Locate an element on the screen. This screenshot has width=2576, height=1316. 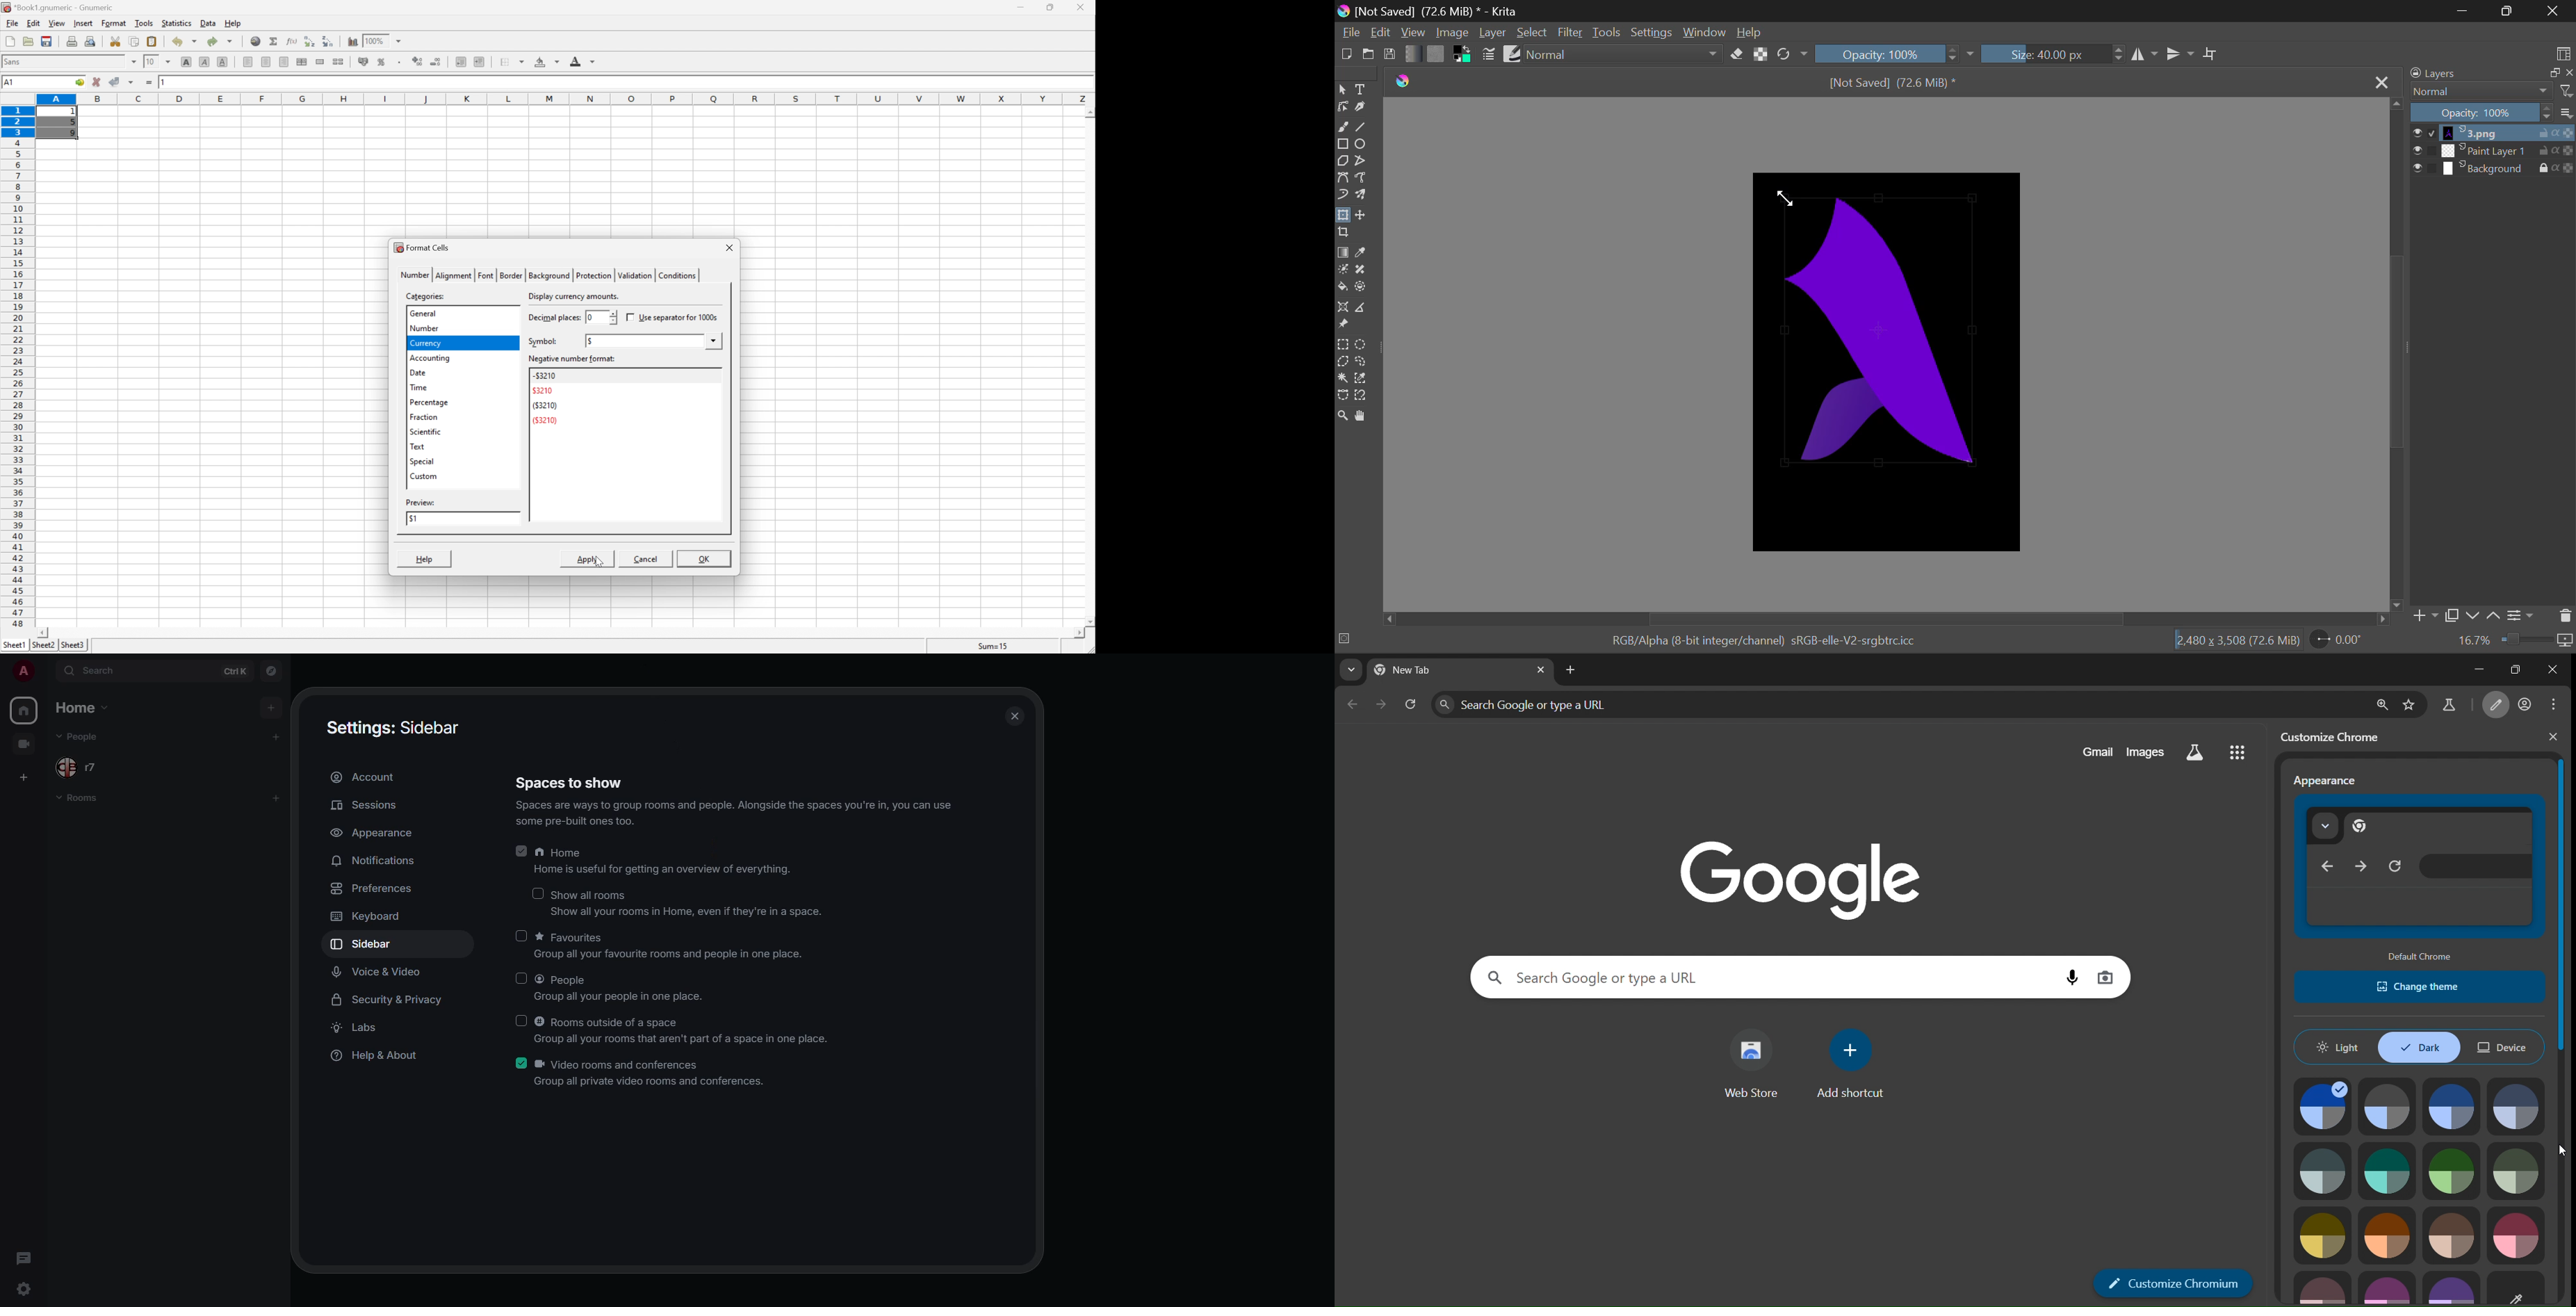
Gradient is located at coordinates (1412, 54).